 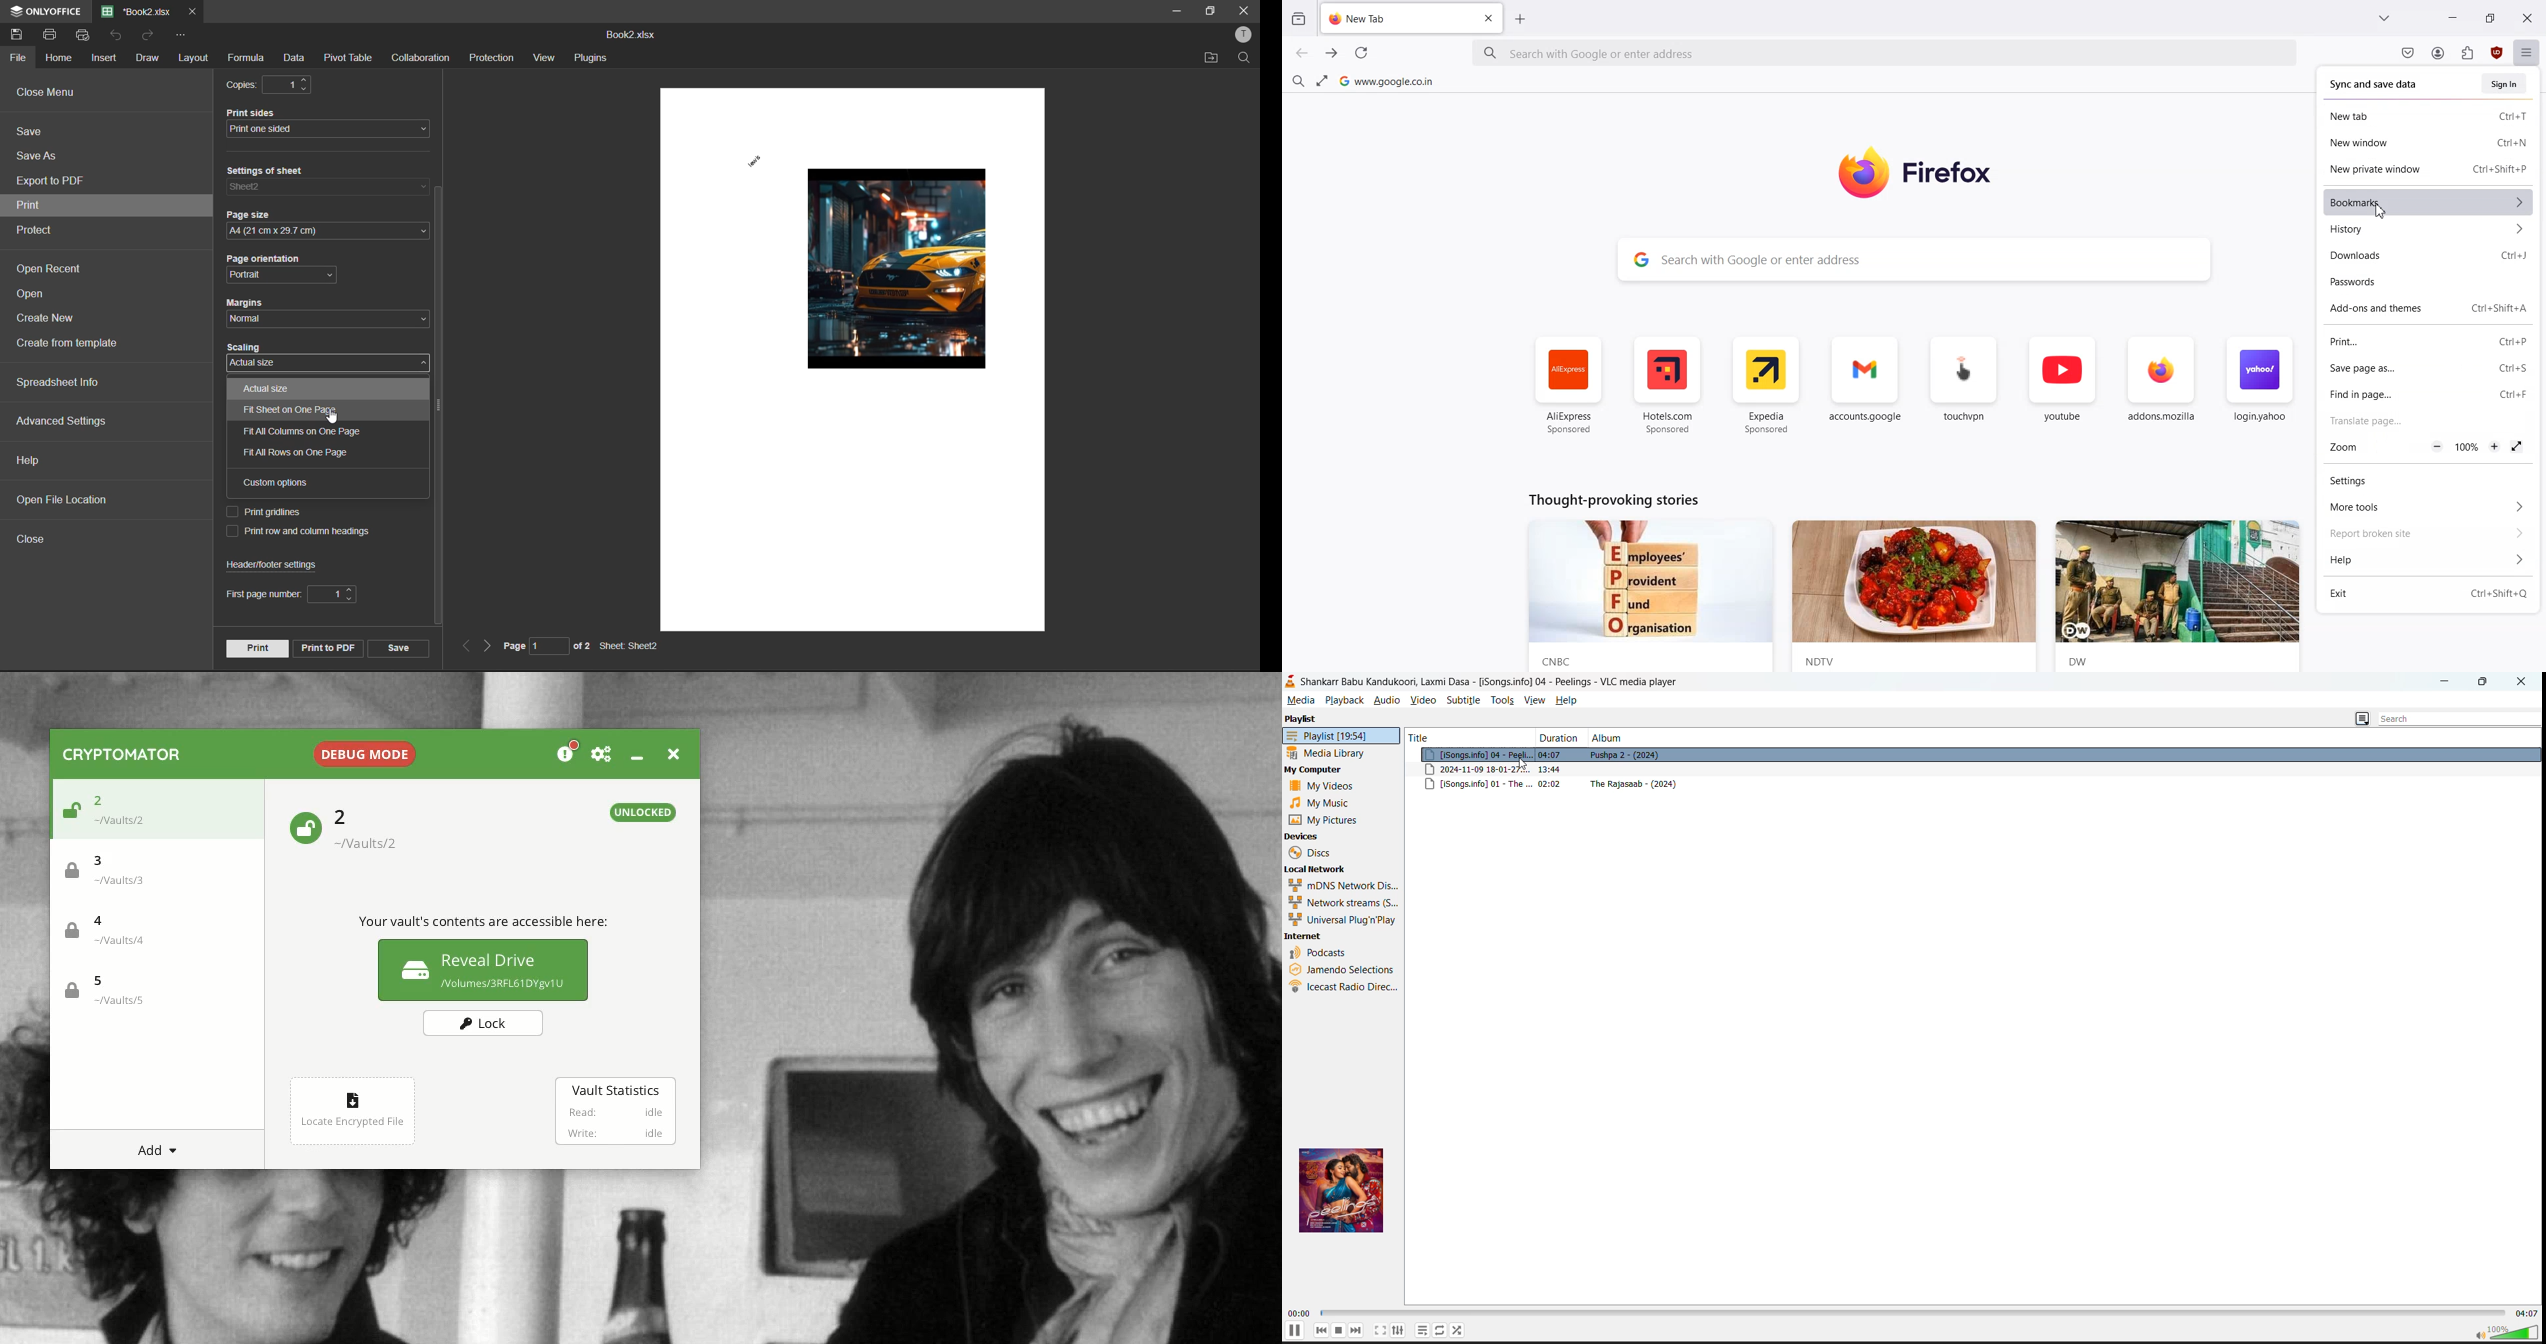 I want to click on vertical scroll bar, so click(x=437, y=408).